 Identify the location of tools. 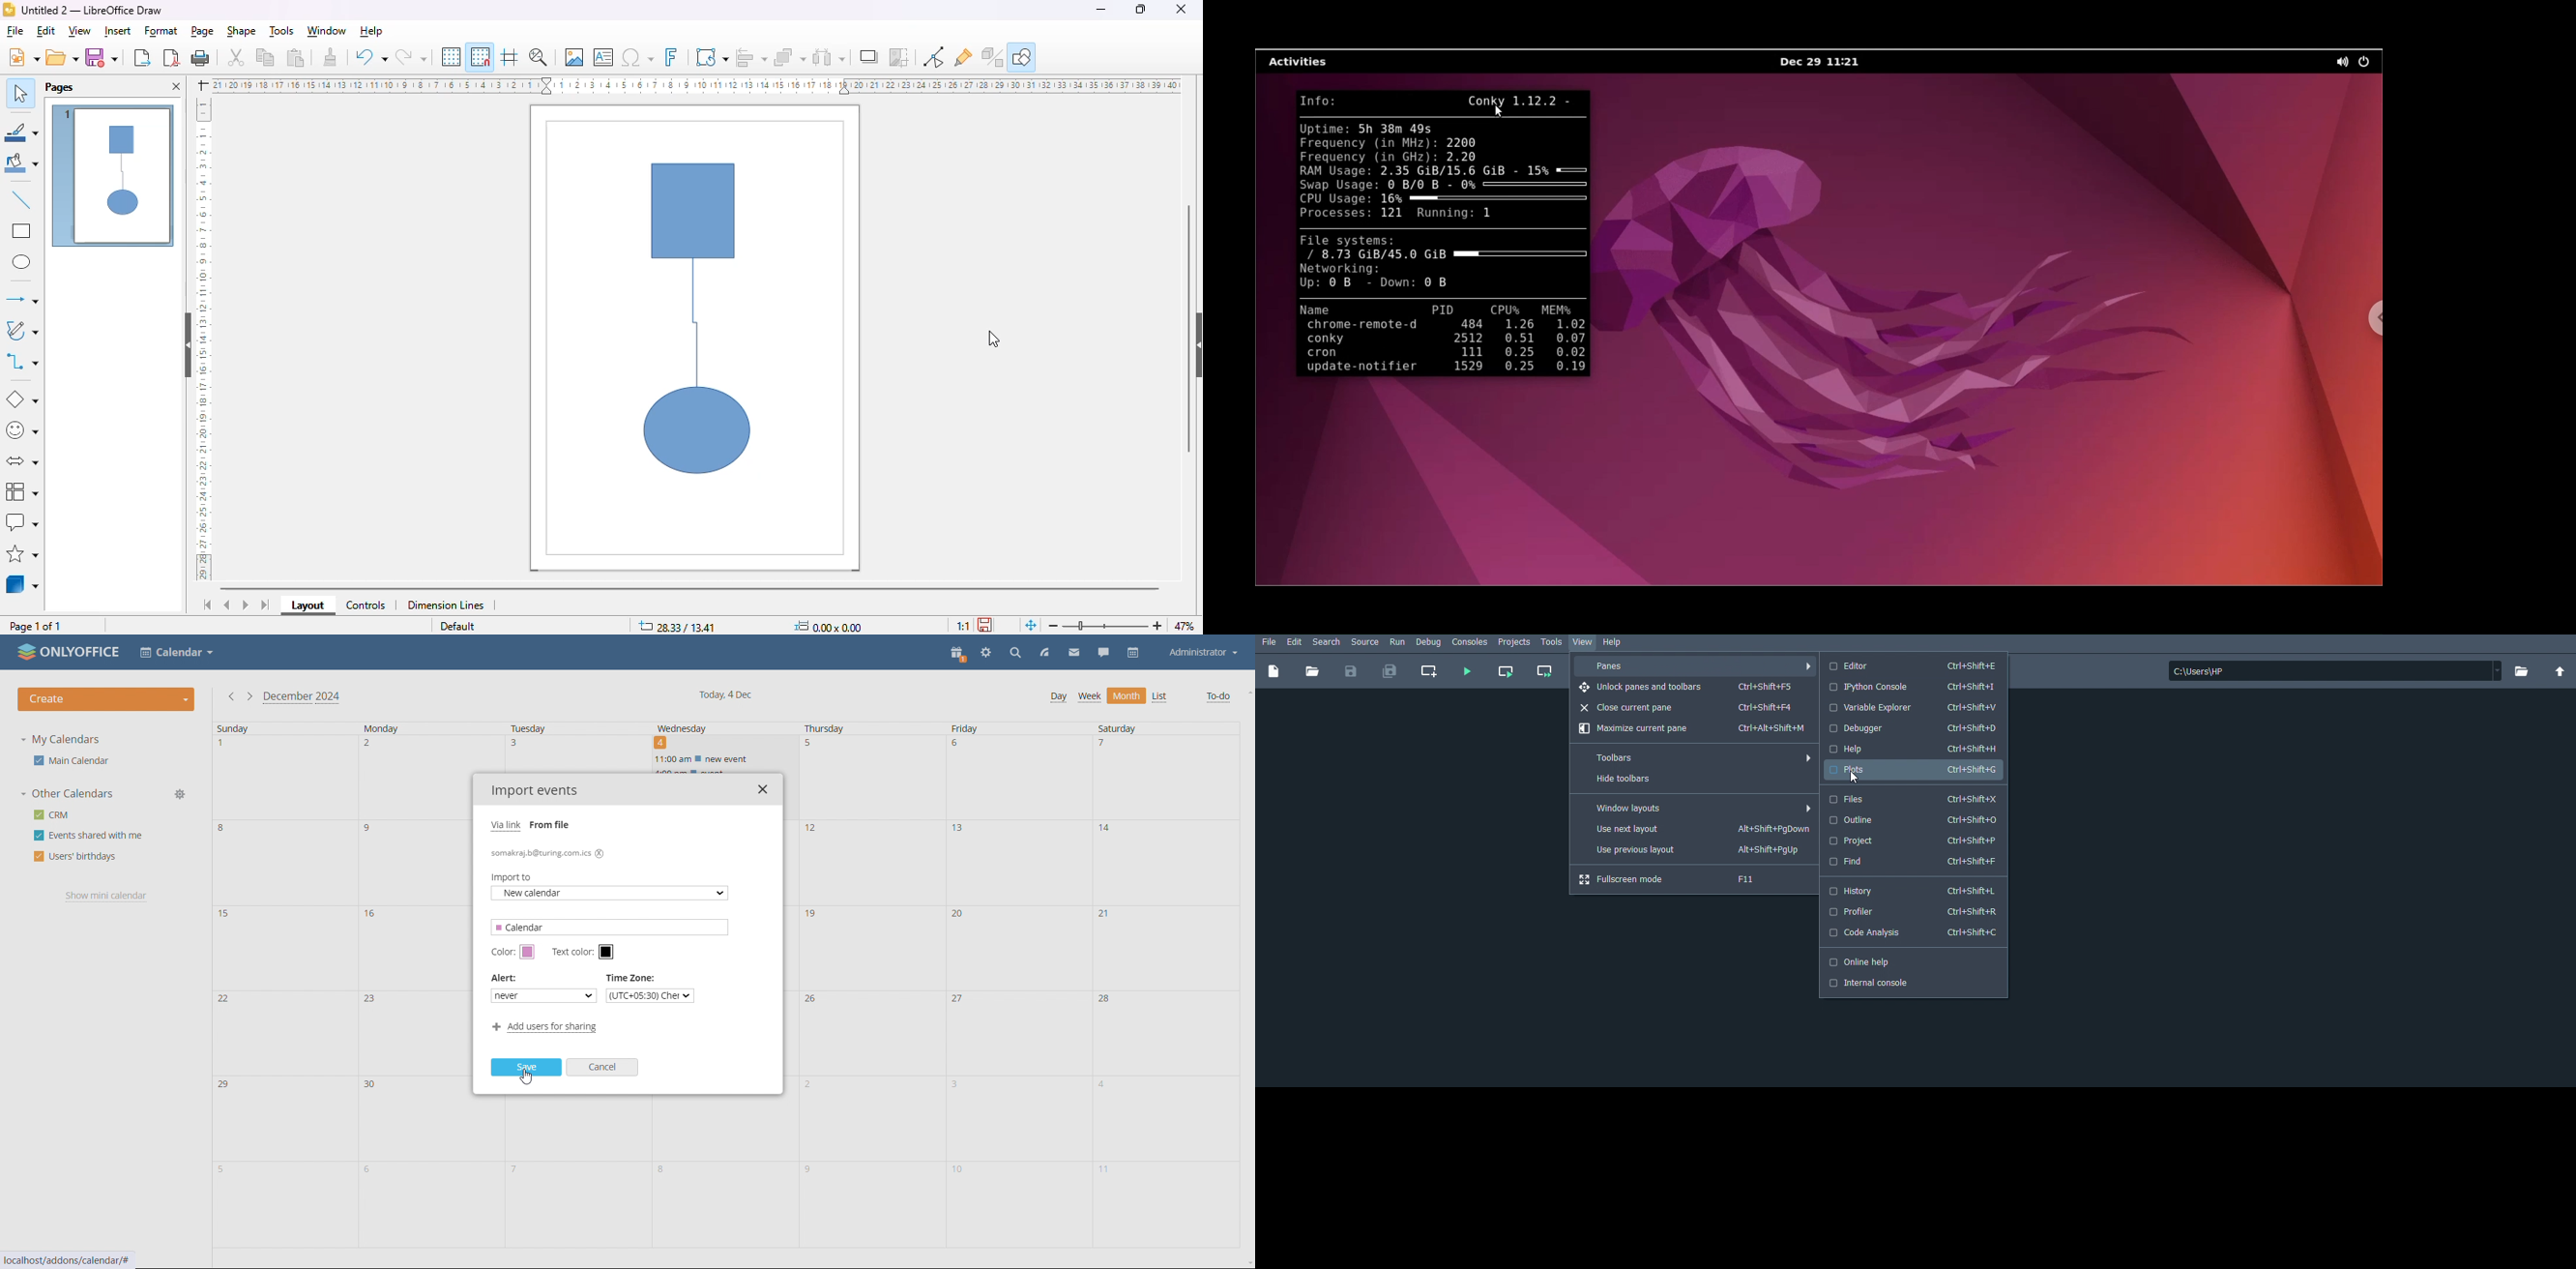
(283, 31).